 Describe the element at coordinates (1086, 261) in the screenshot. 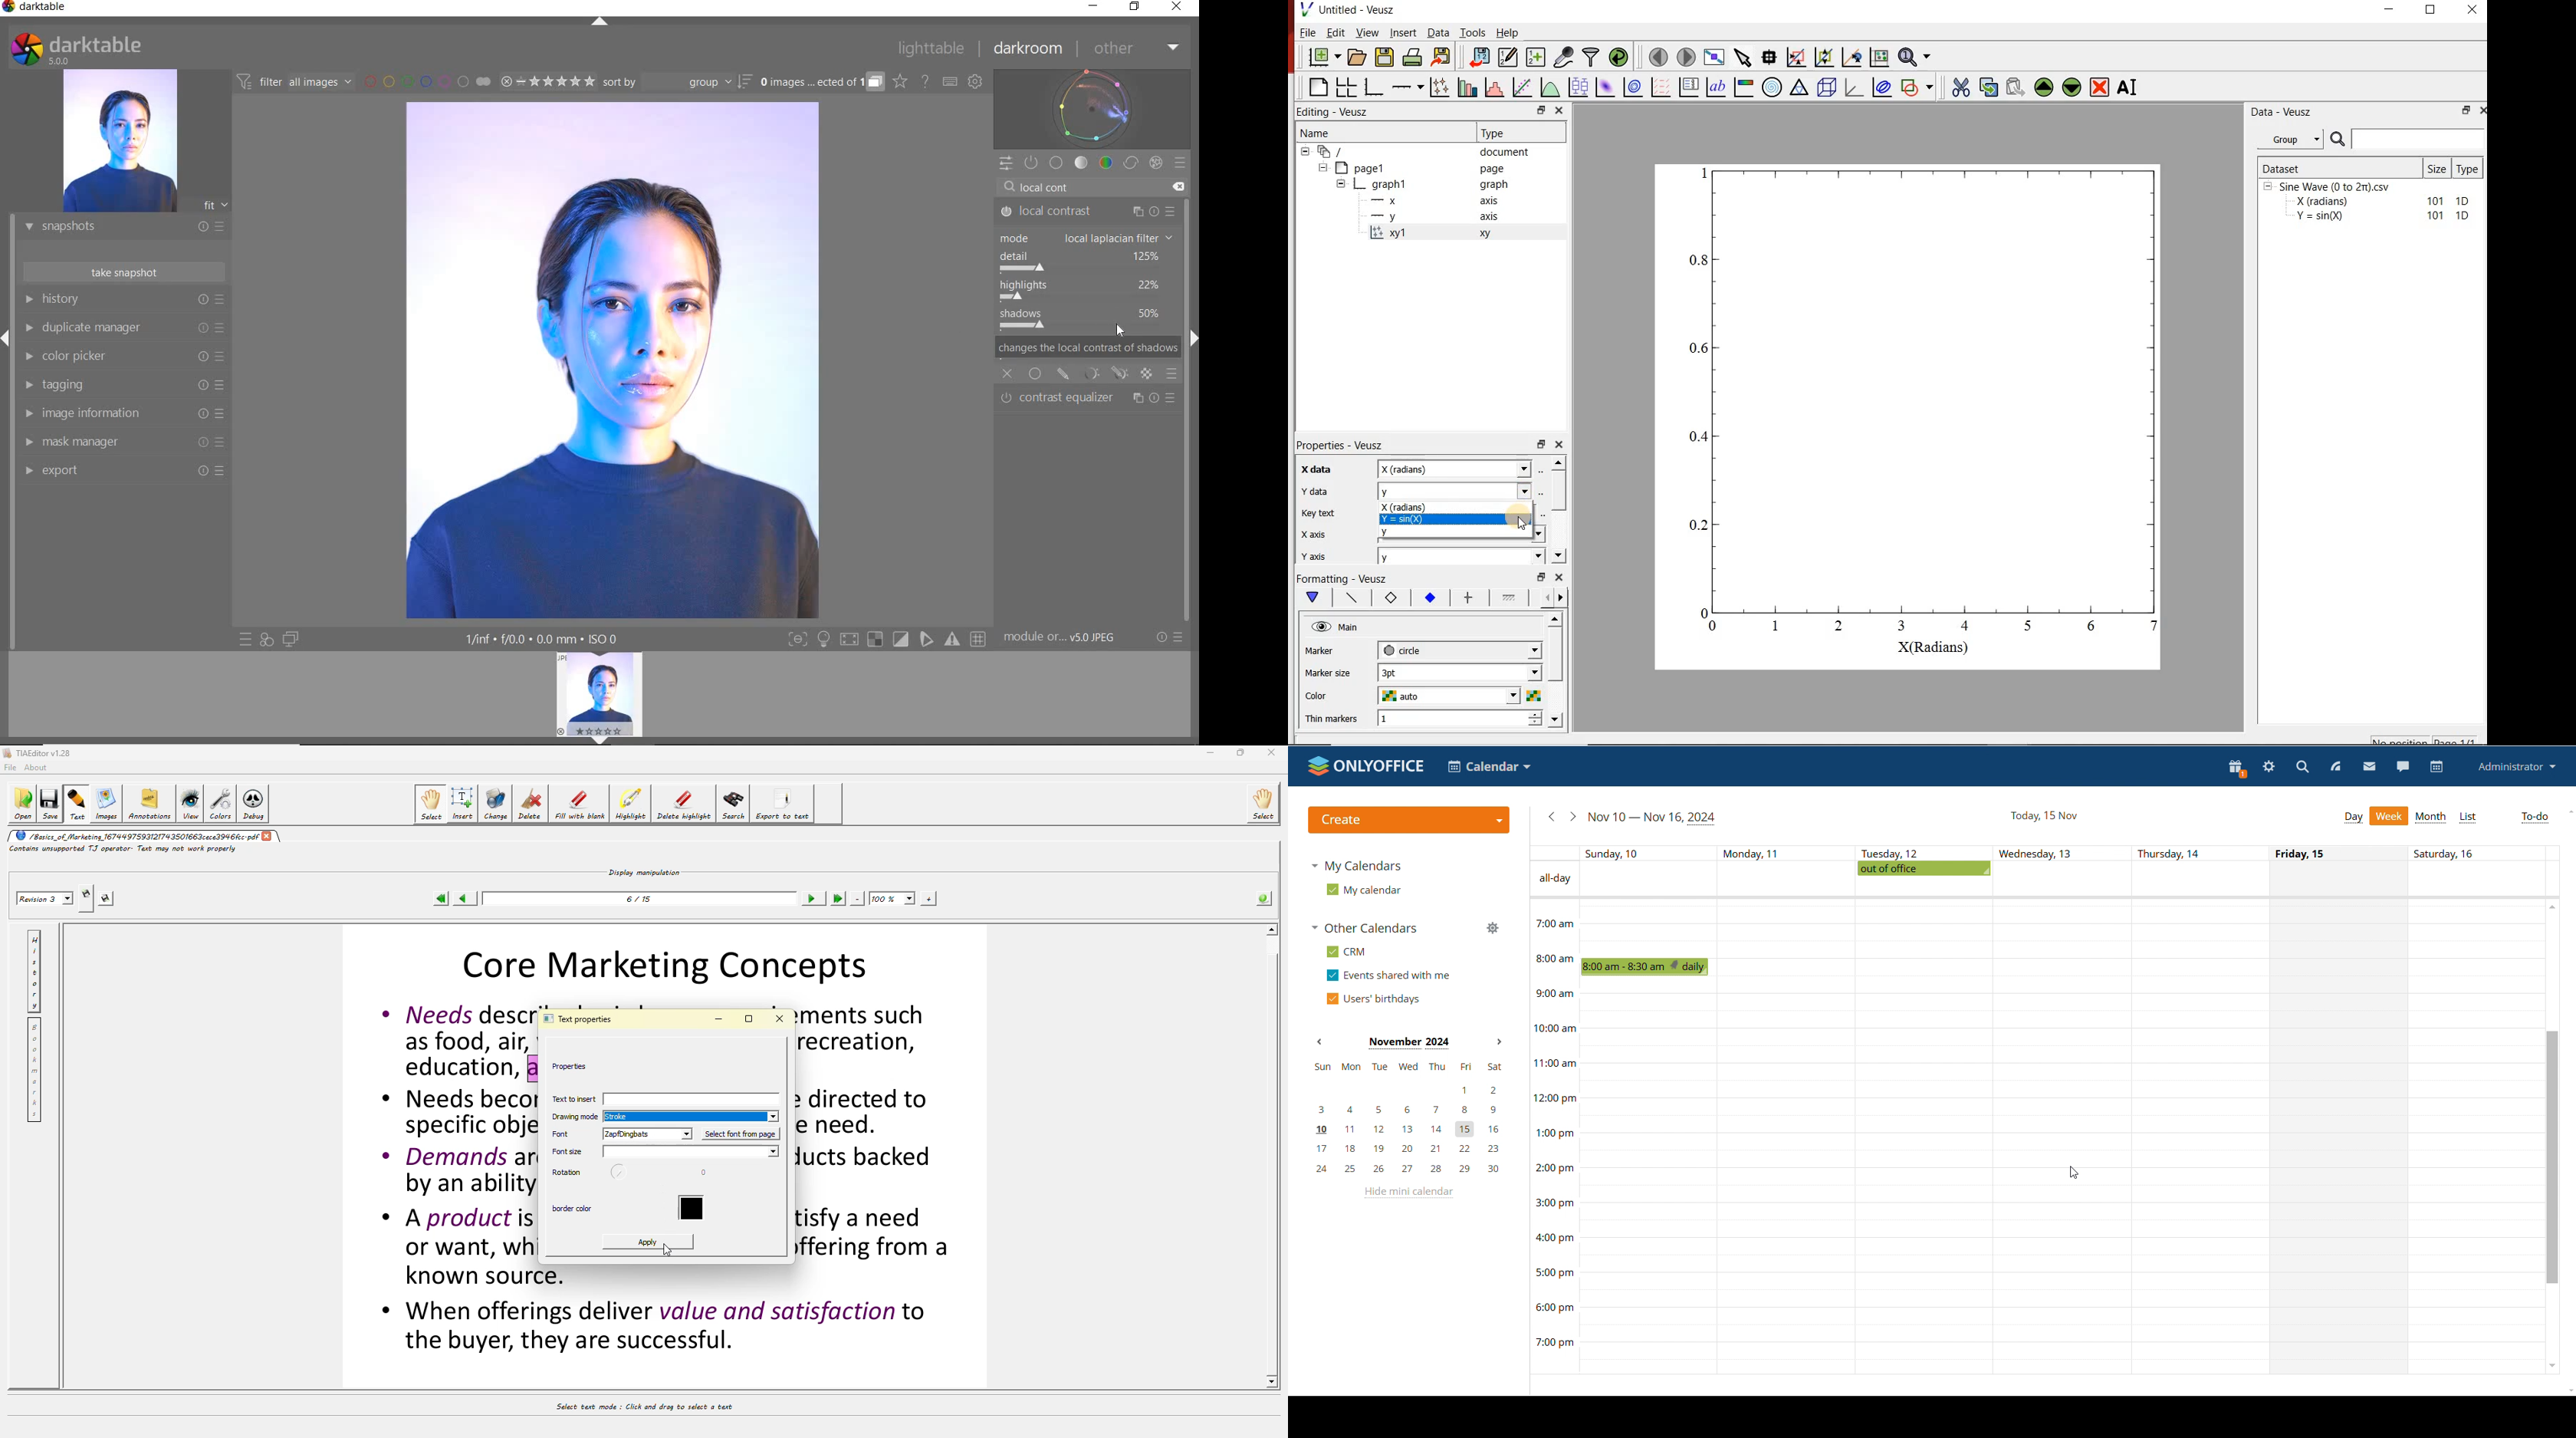

I see `detail` at that location.